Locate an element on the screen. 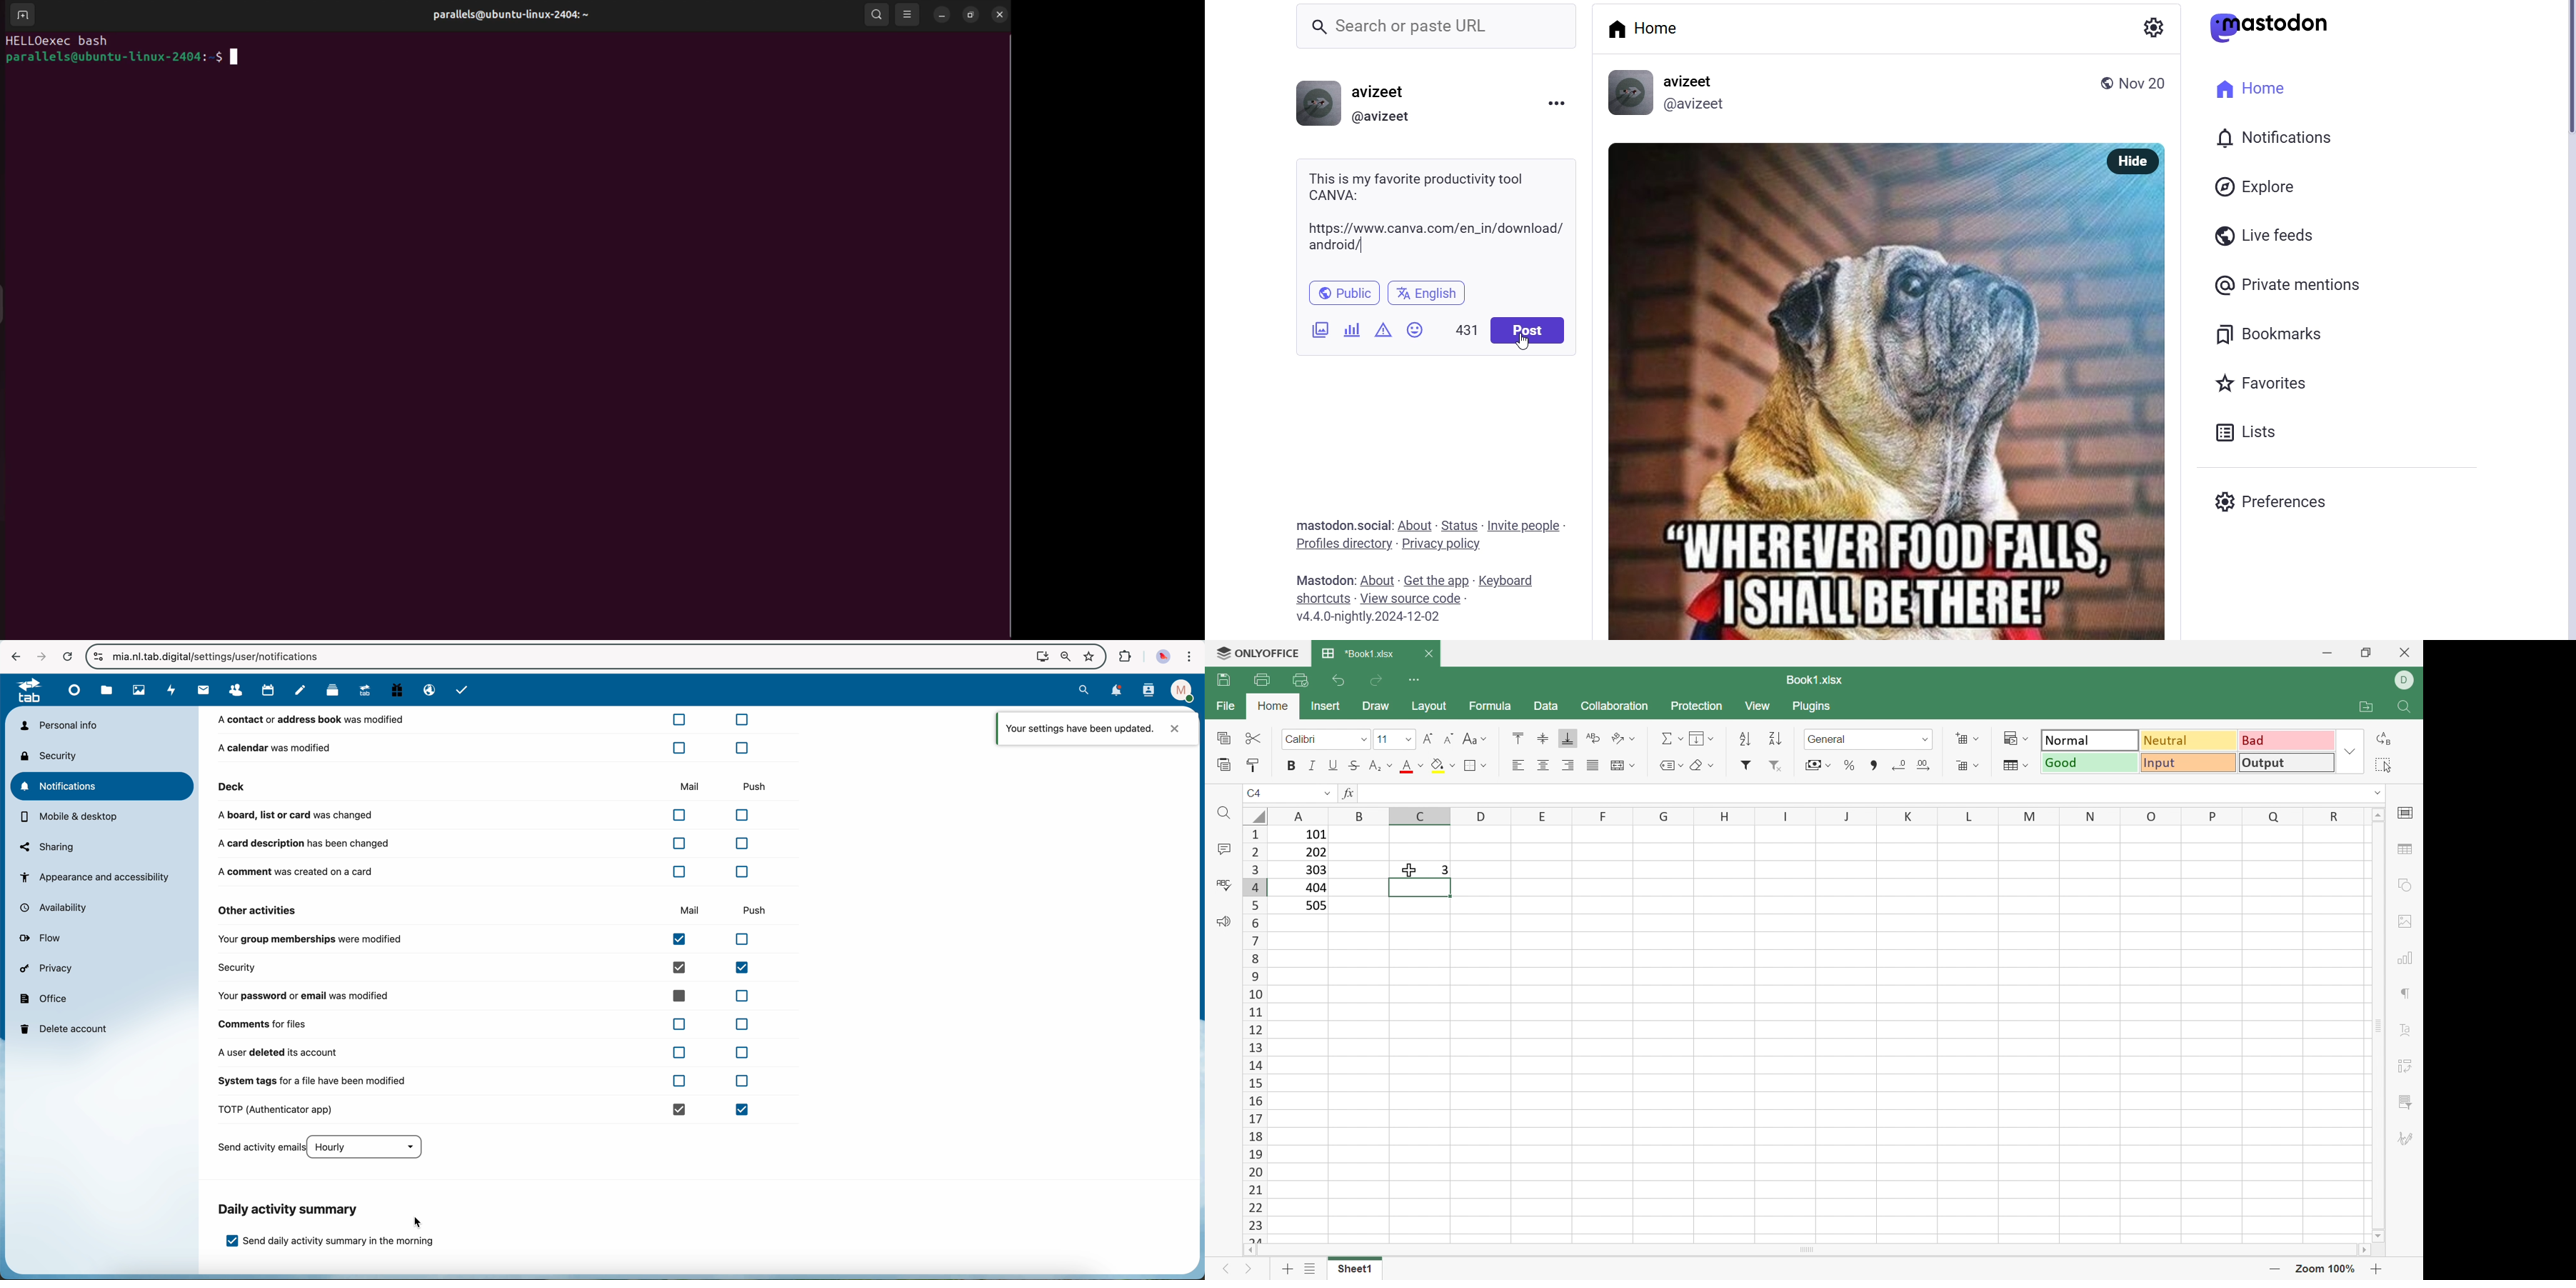 The height and width of the screenshot is (1288, 2576). DELL is located at coordinates (2407, 681).